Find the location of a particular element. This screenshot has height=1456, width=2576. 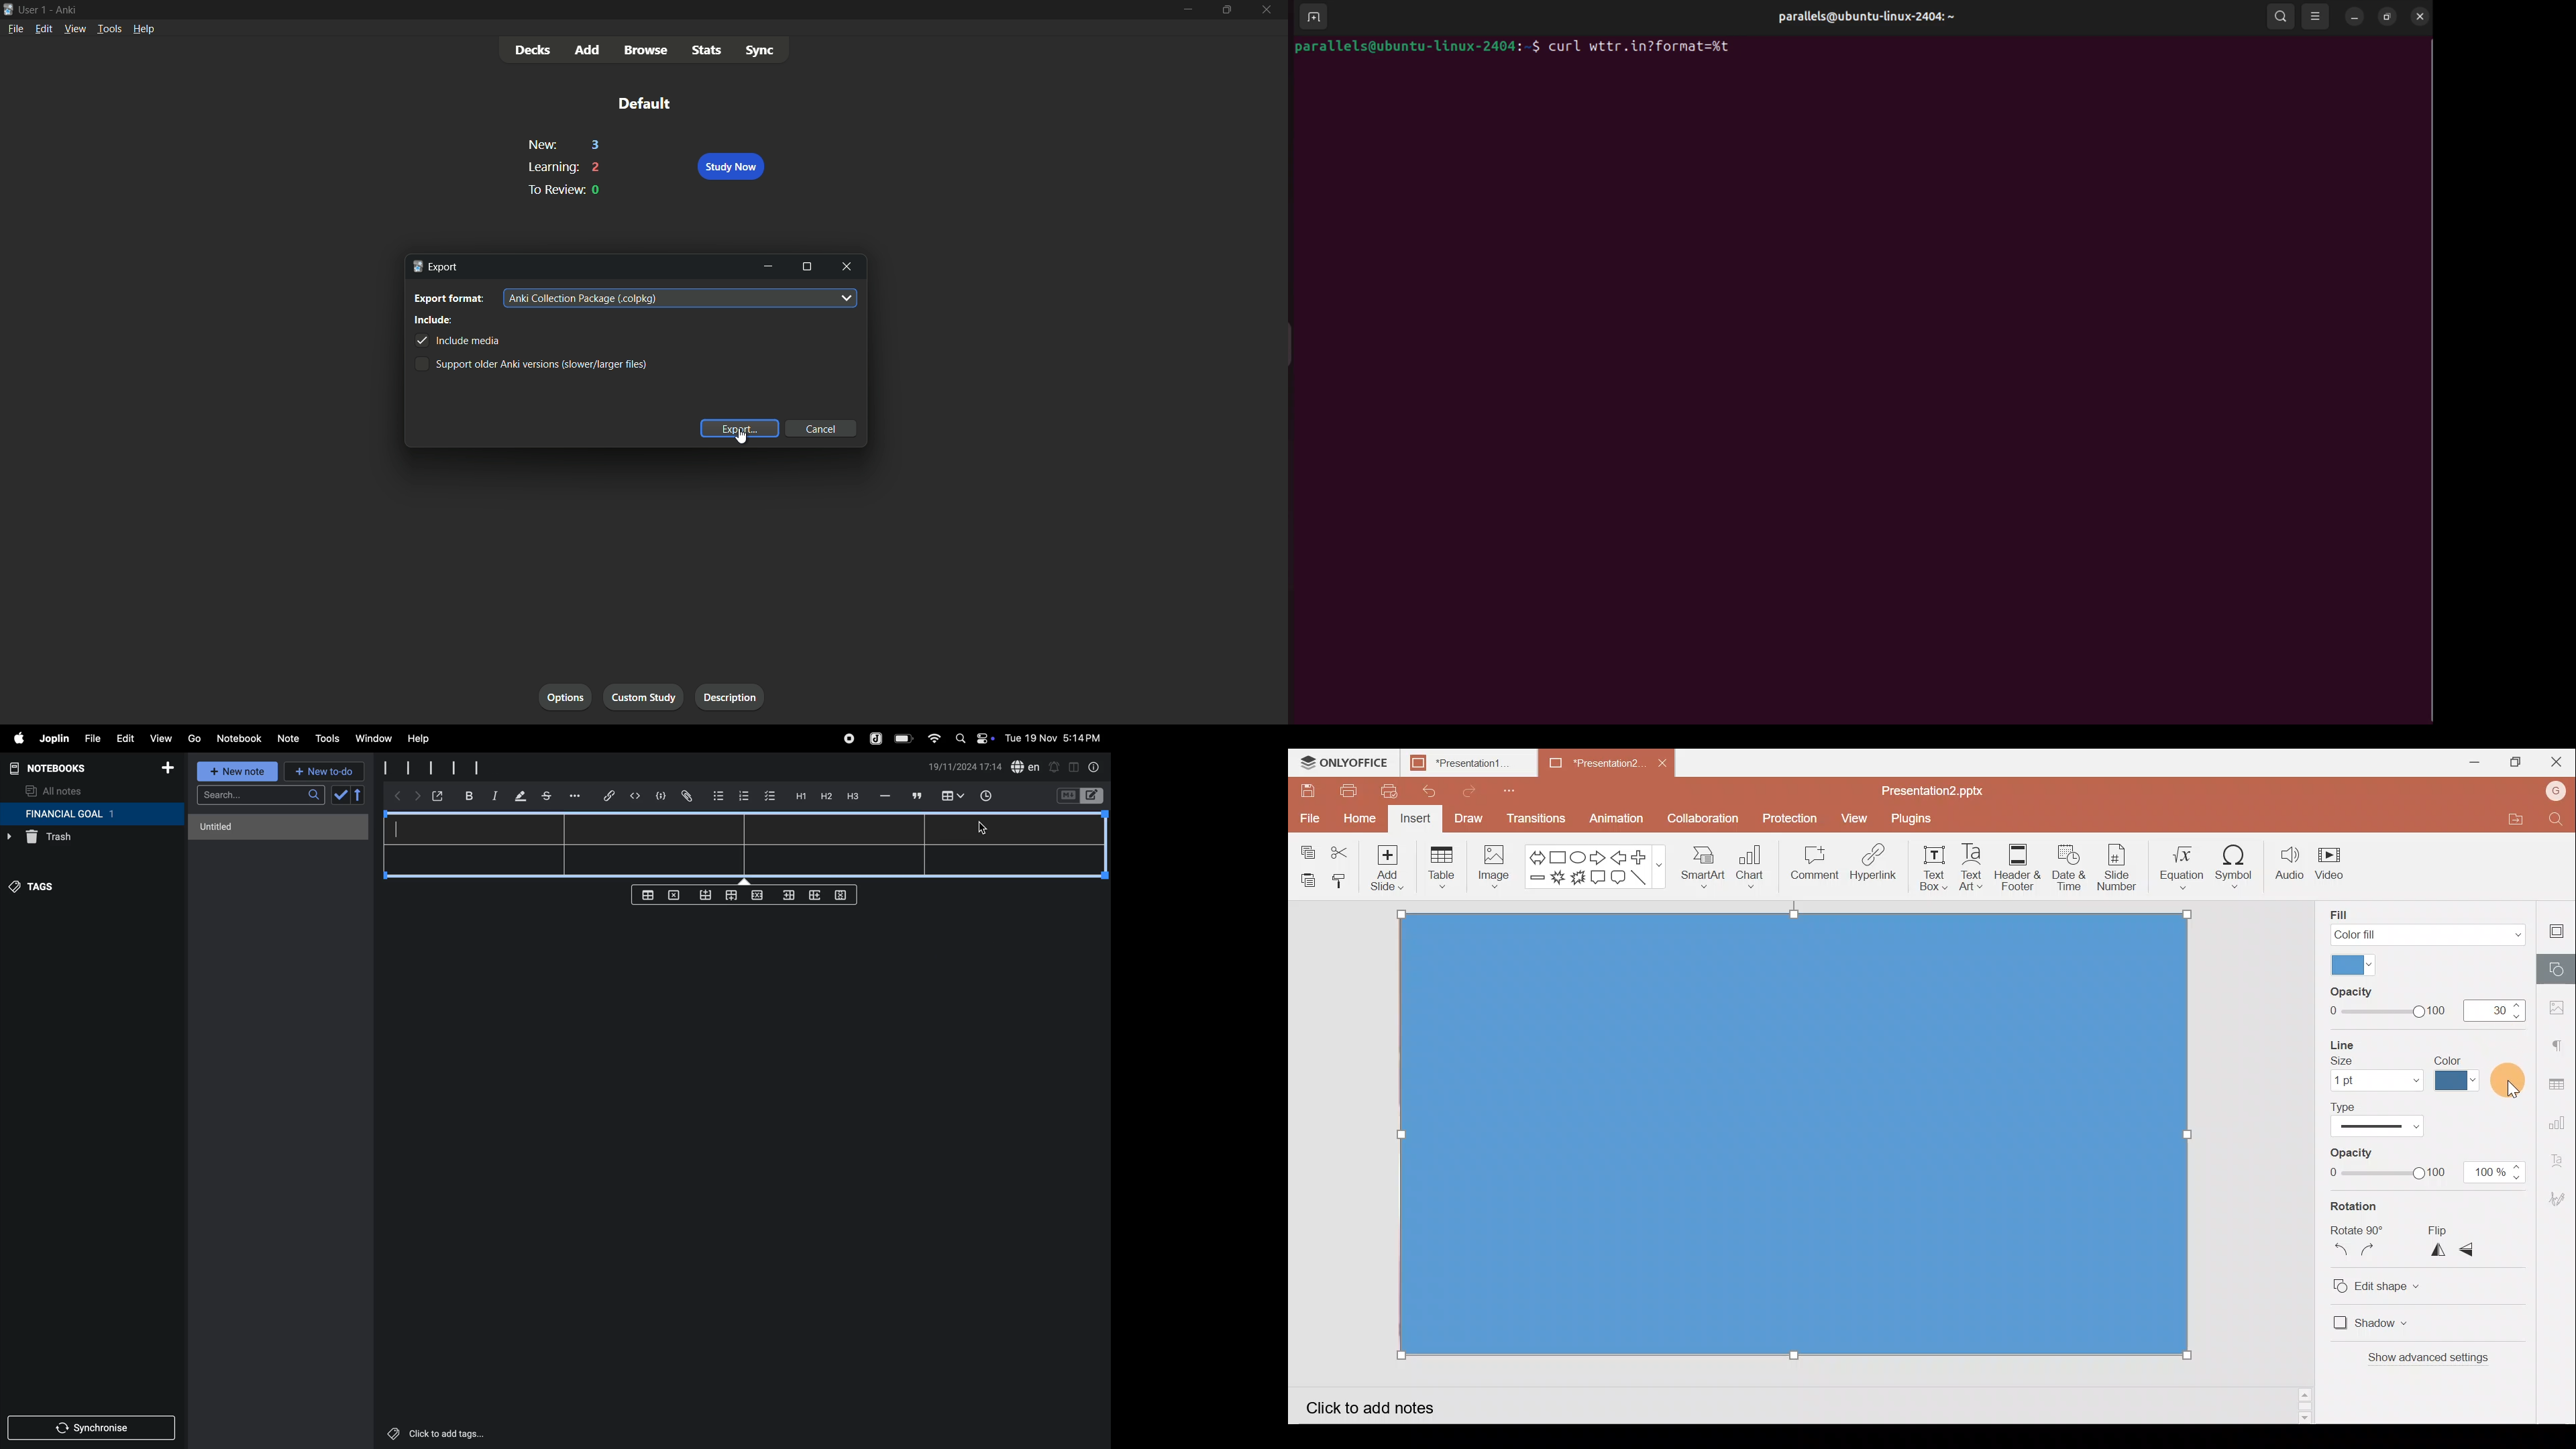

Explosion 1 is located at coordinates (1558, 881).